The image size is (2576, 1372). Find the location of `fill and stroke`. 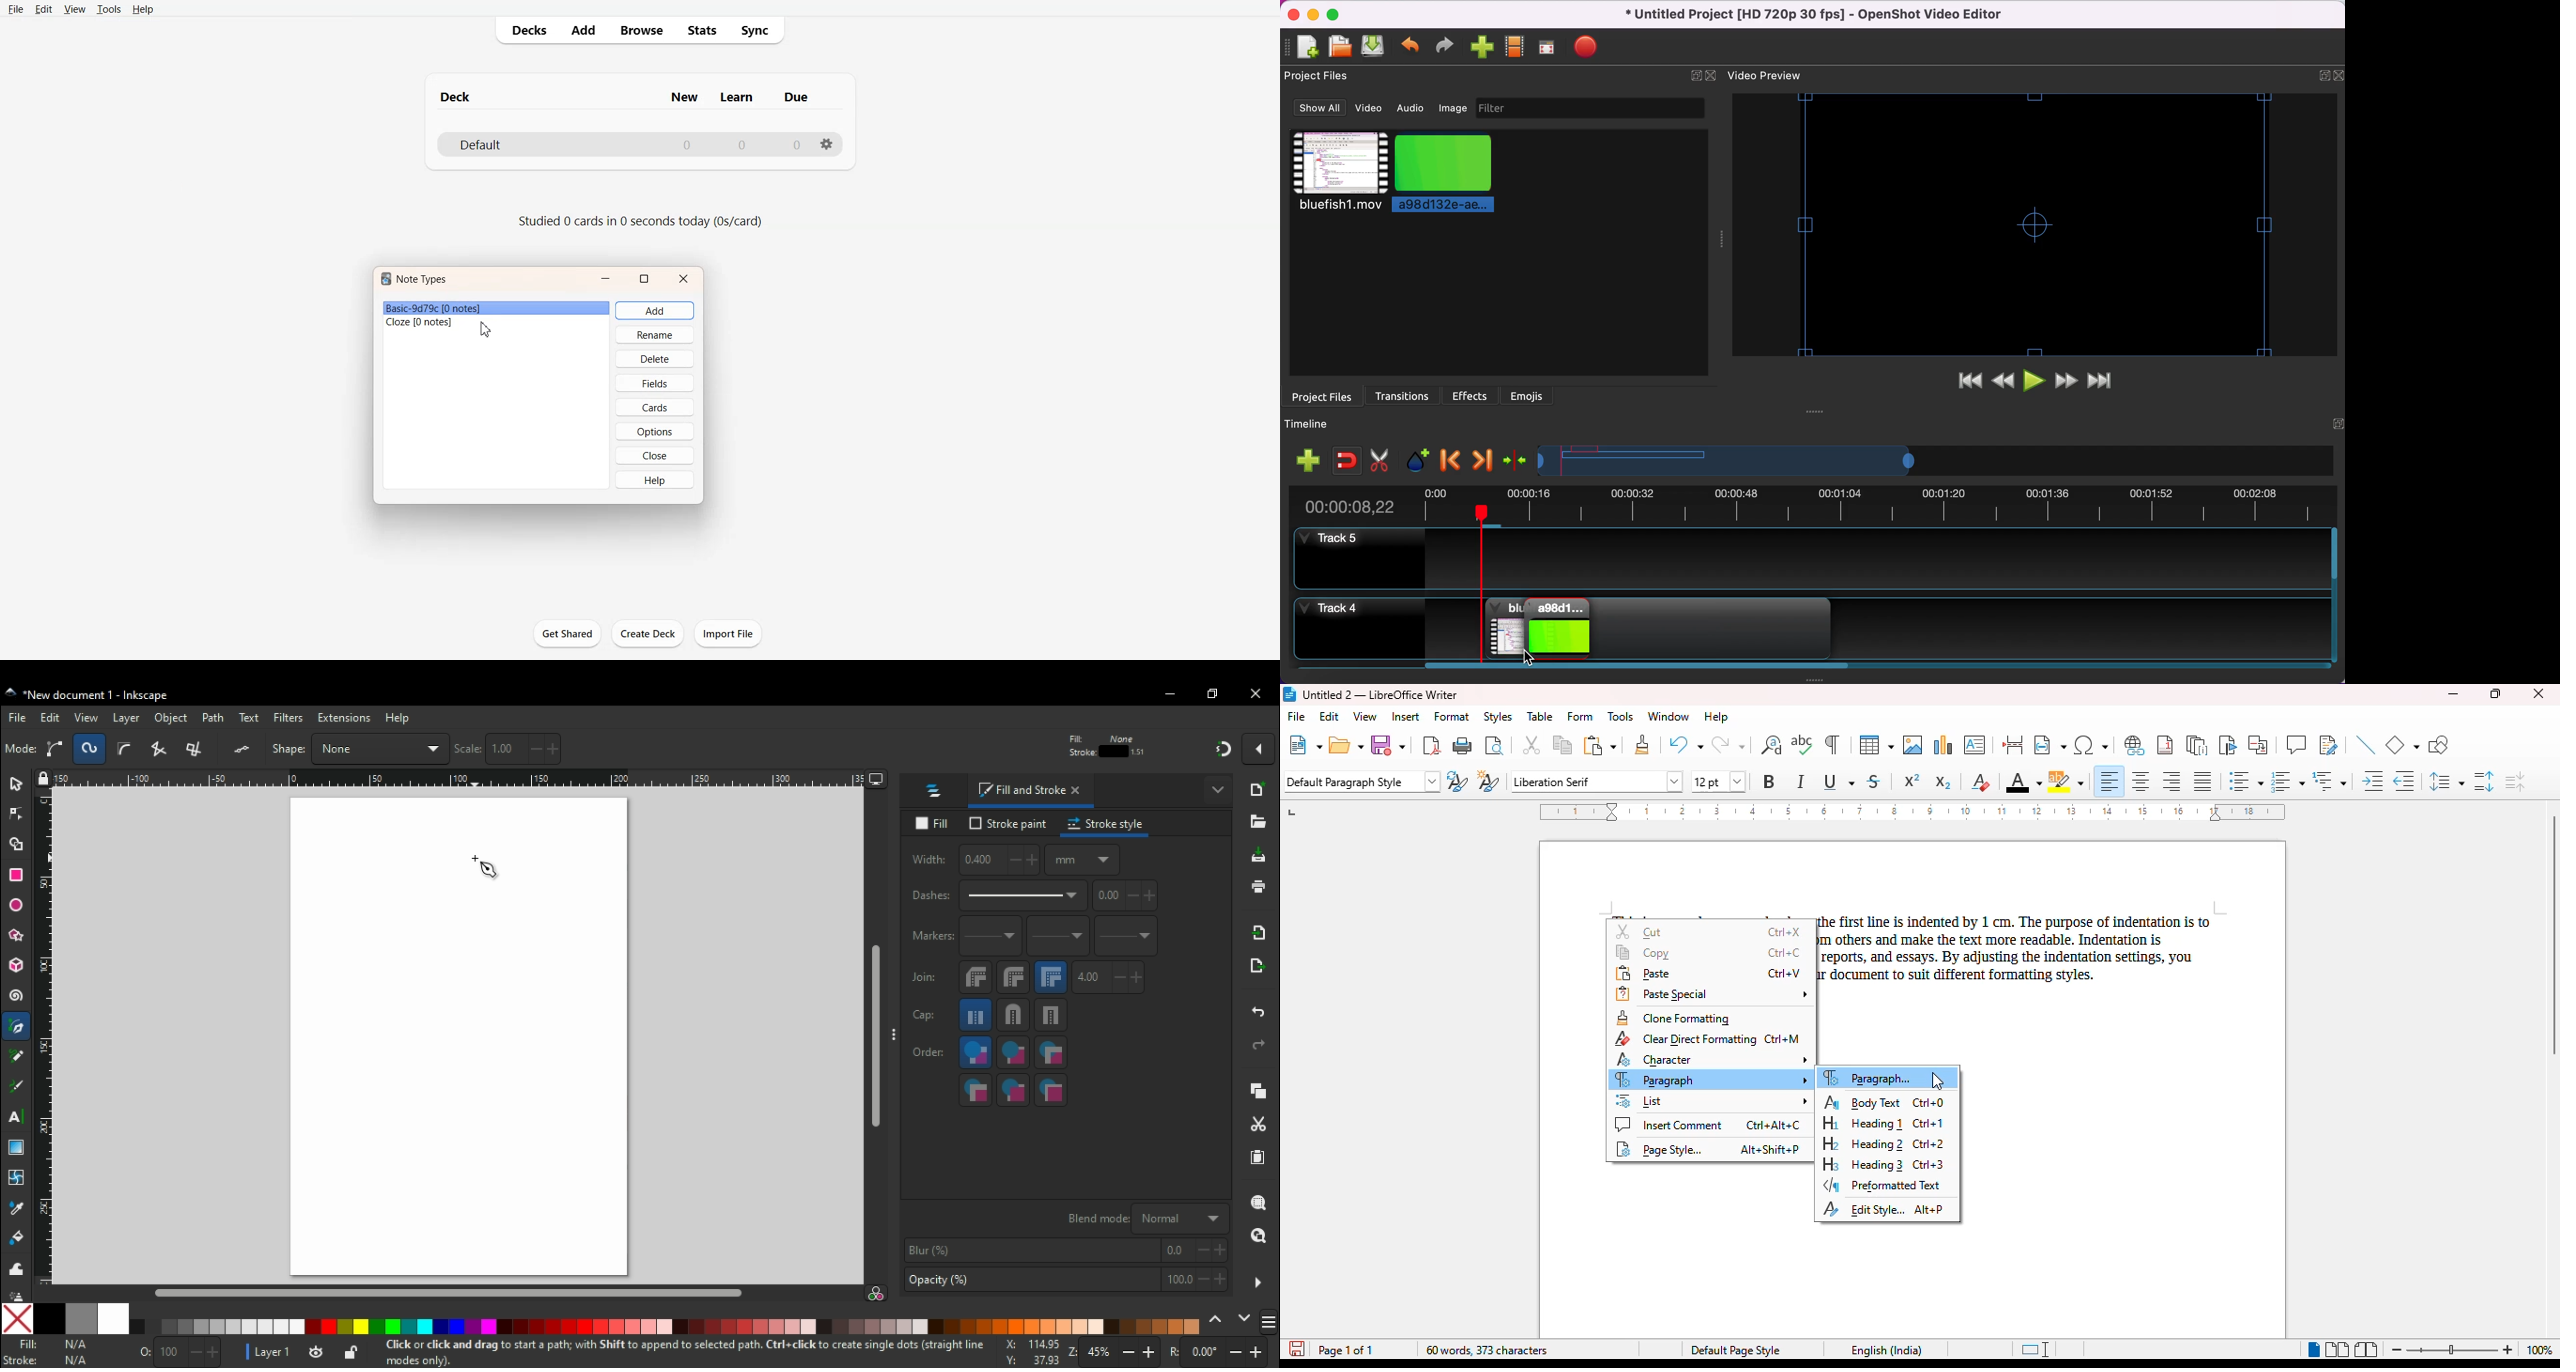

fill and stroke is located at coordinates (1032, 793).